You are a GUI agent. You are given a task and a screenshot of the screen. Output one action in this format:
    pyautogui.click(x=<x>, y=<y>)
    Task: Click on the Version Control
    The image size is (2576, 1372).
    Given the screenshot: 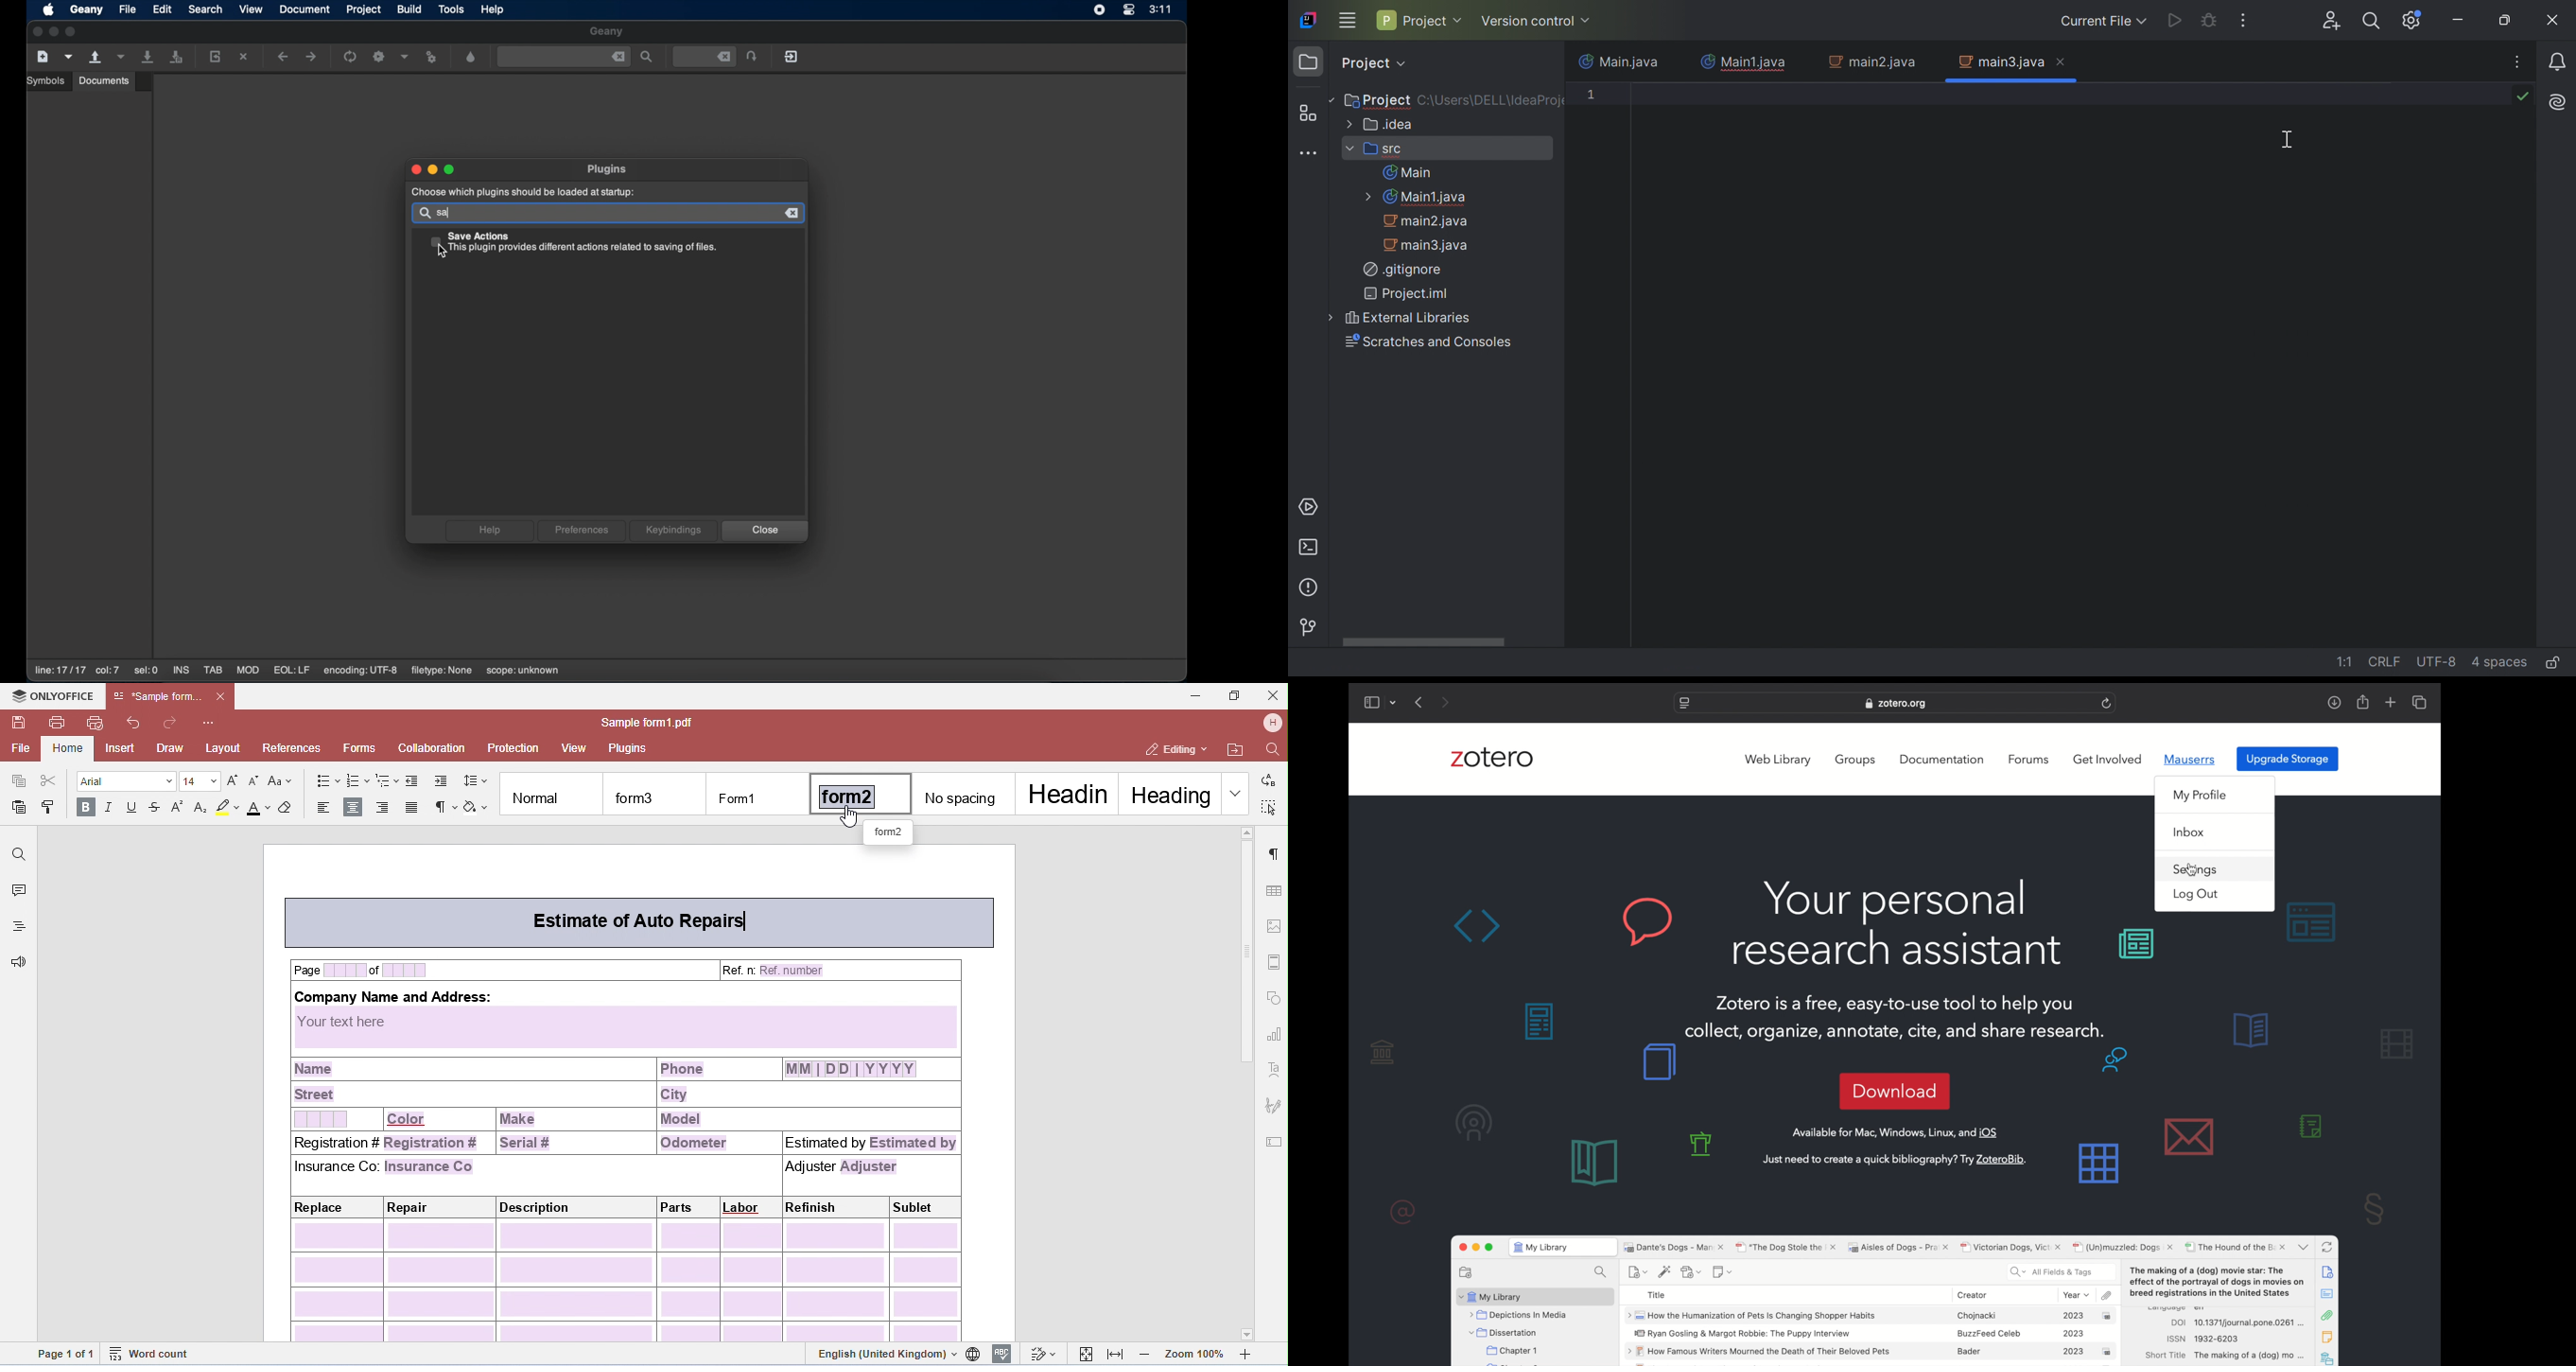 What is the action you would take?
    pyautogui.click(x=1308, y=628)
    